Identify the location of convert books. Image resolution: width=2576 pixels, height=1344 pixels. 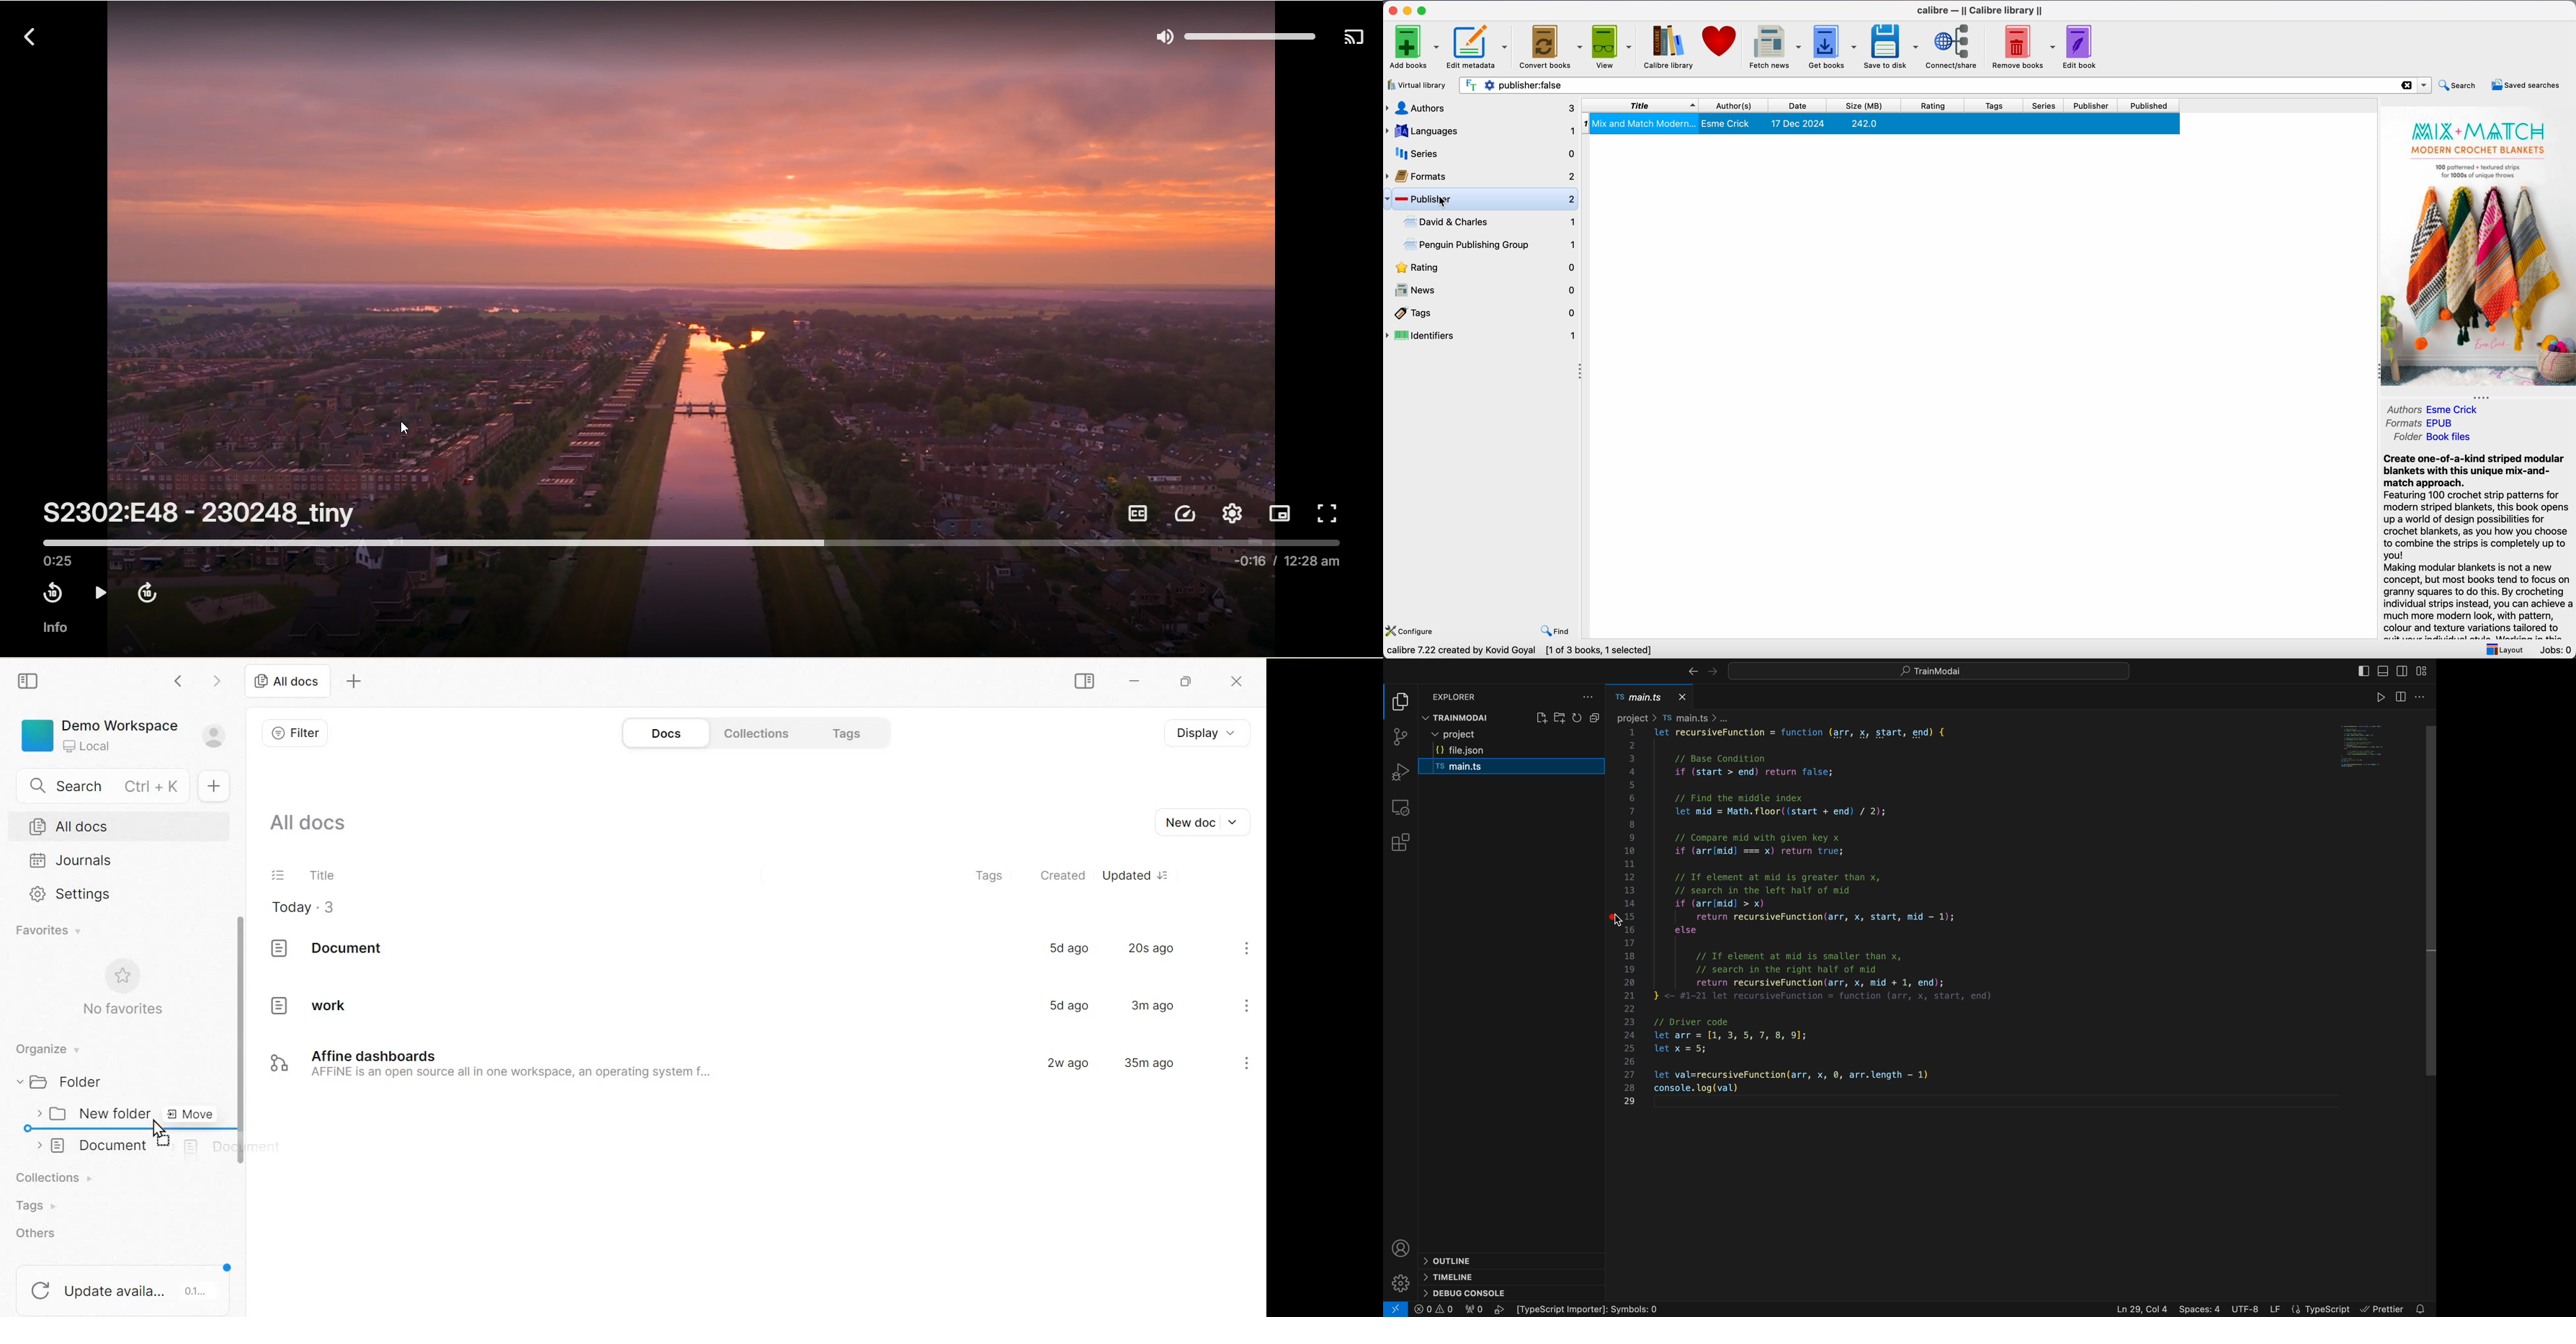
(1551, 46).